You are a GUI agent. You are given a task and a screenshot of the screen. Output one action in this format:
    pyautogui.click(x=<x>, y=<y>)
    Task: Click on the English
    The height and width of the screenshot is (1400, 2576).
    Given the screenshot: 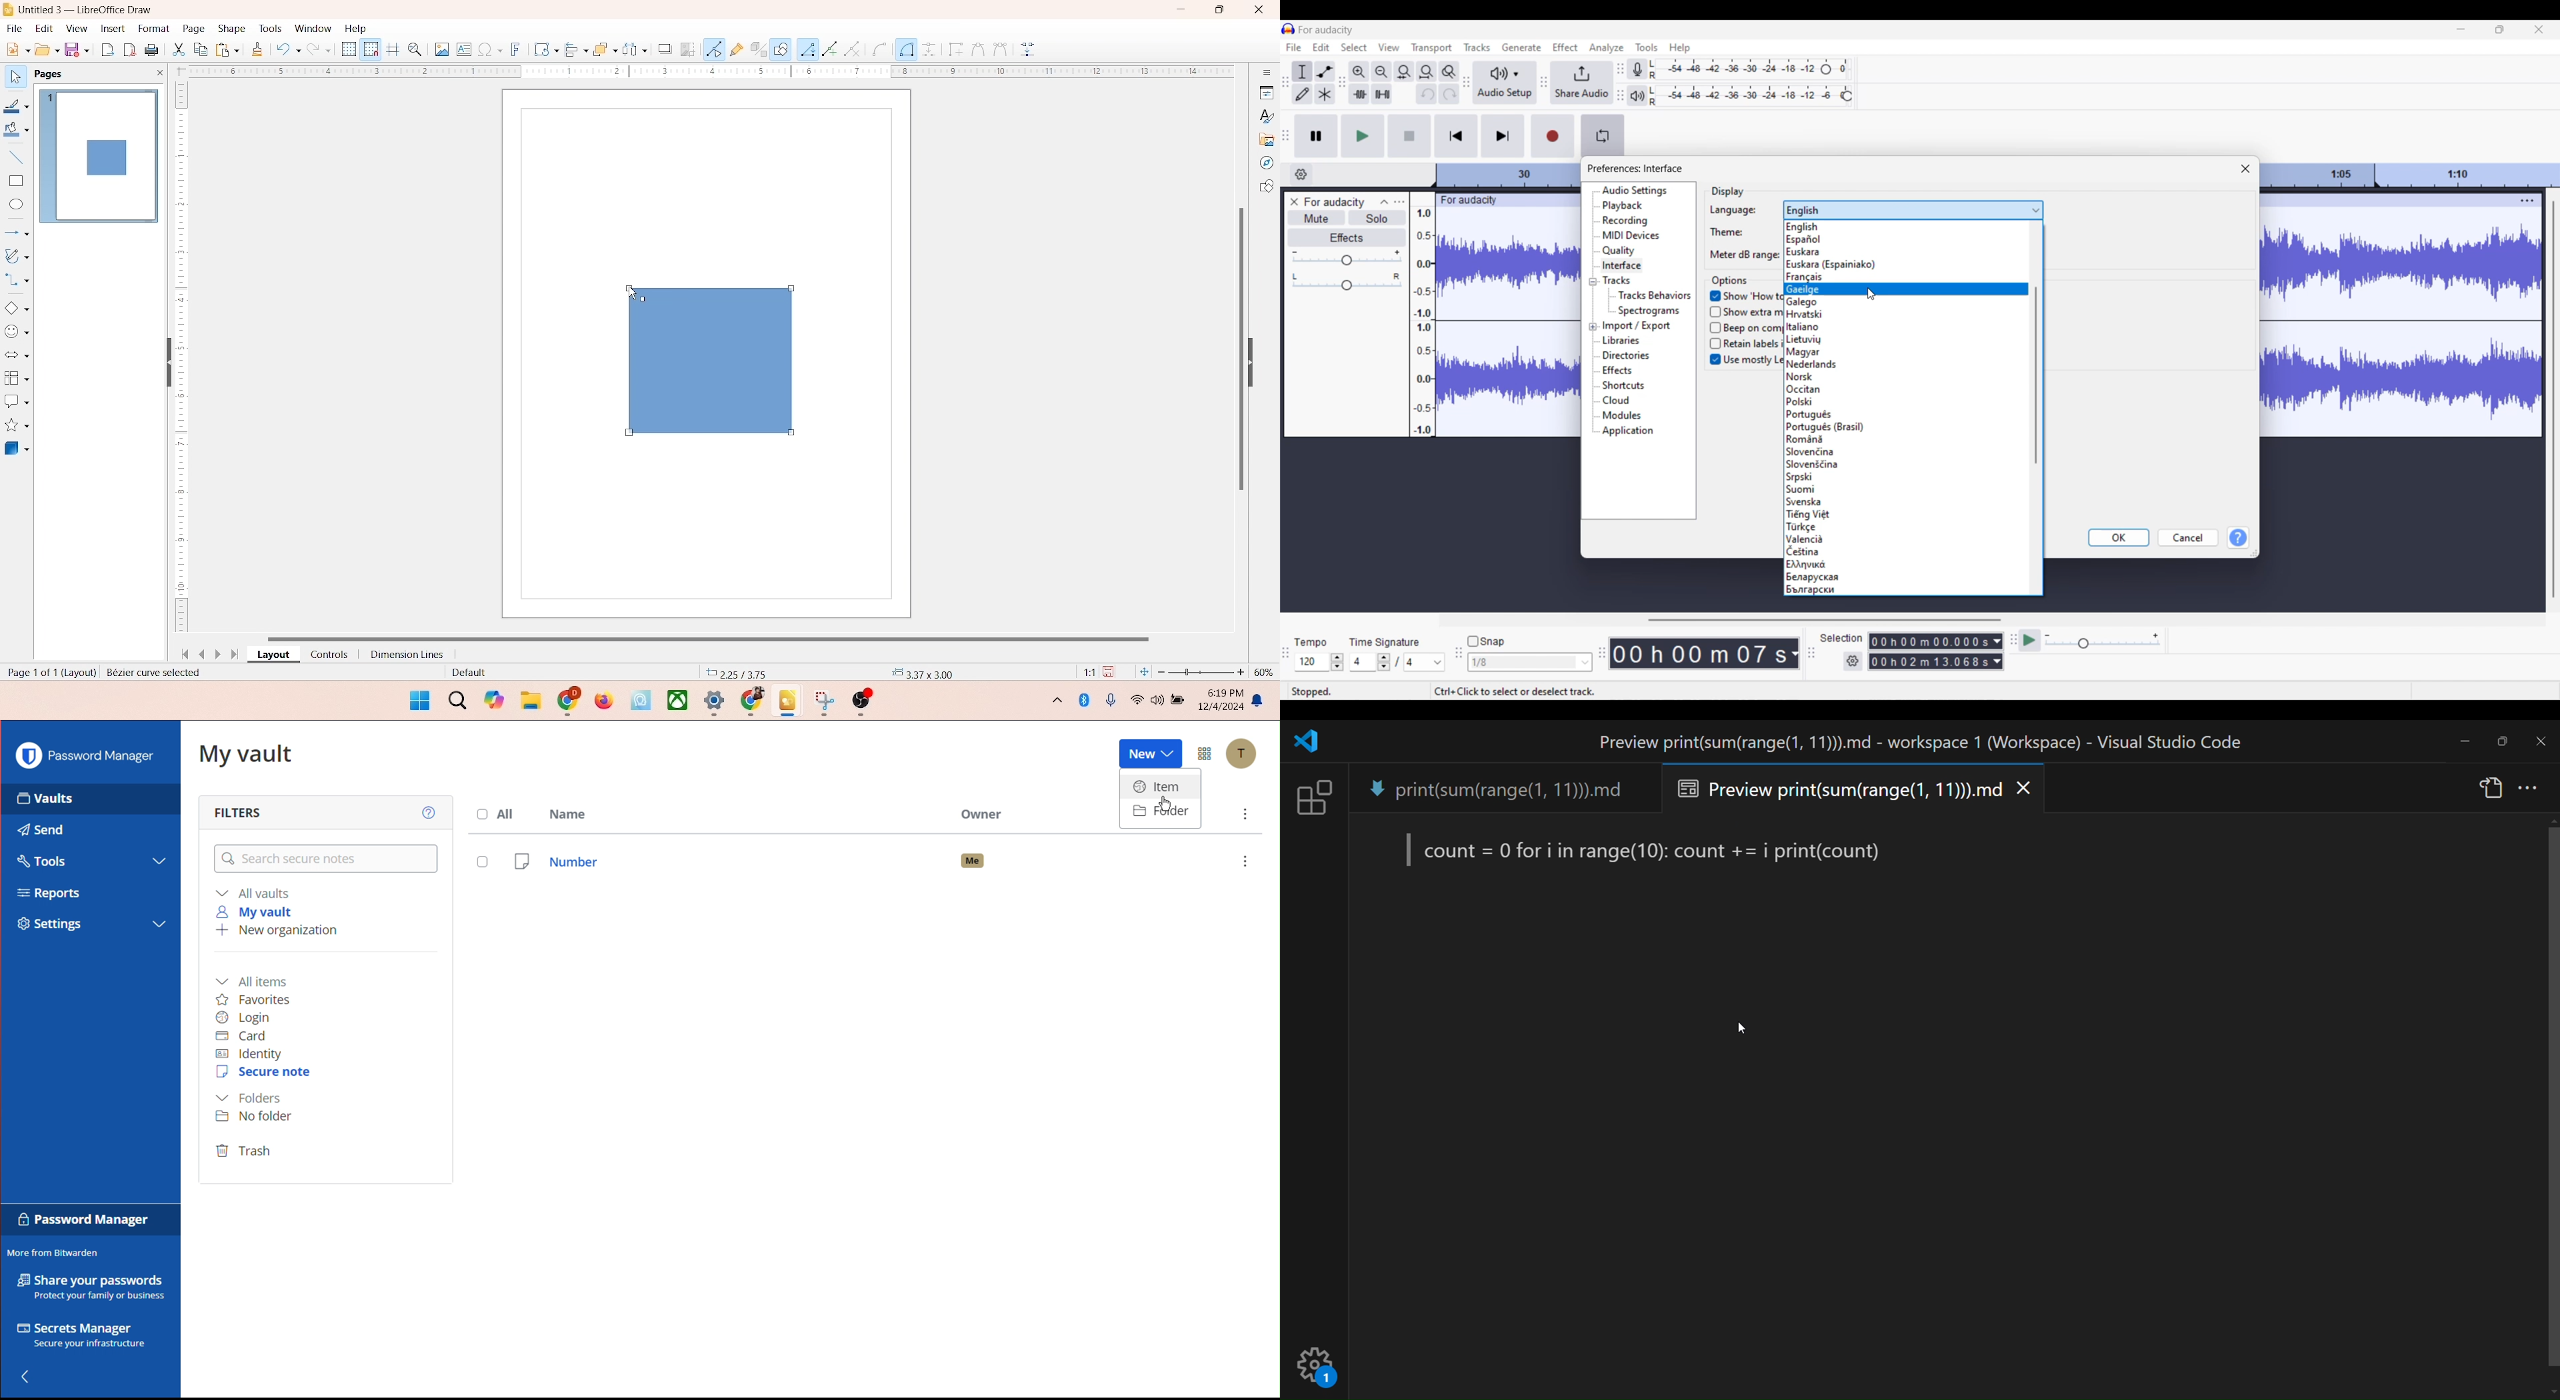 What is the action you would take?
    pyautogui.click(x=1807, y=227)
    